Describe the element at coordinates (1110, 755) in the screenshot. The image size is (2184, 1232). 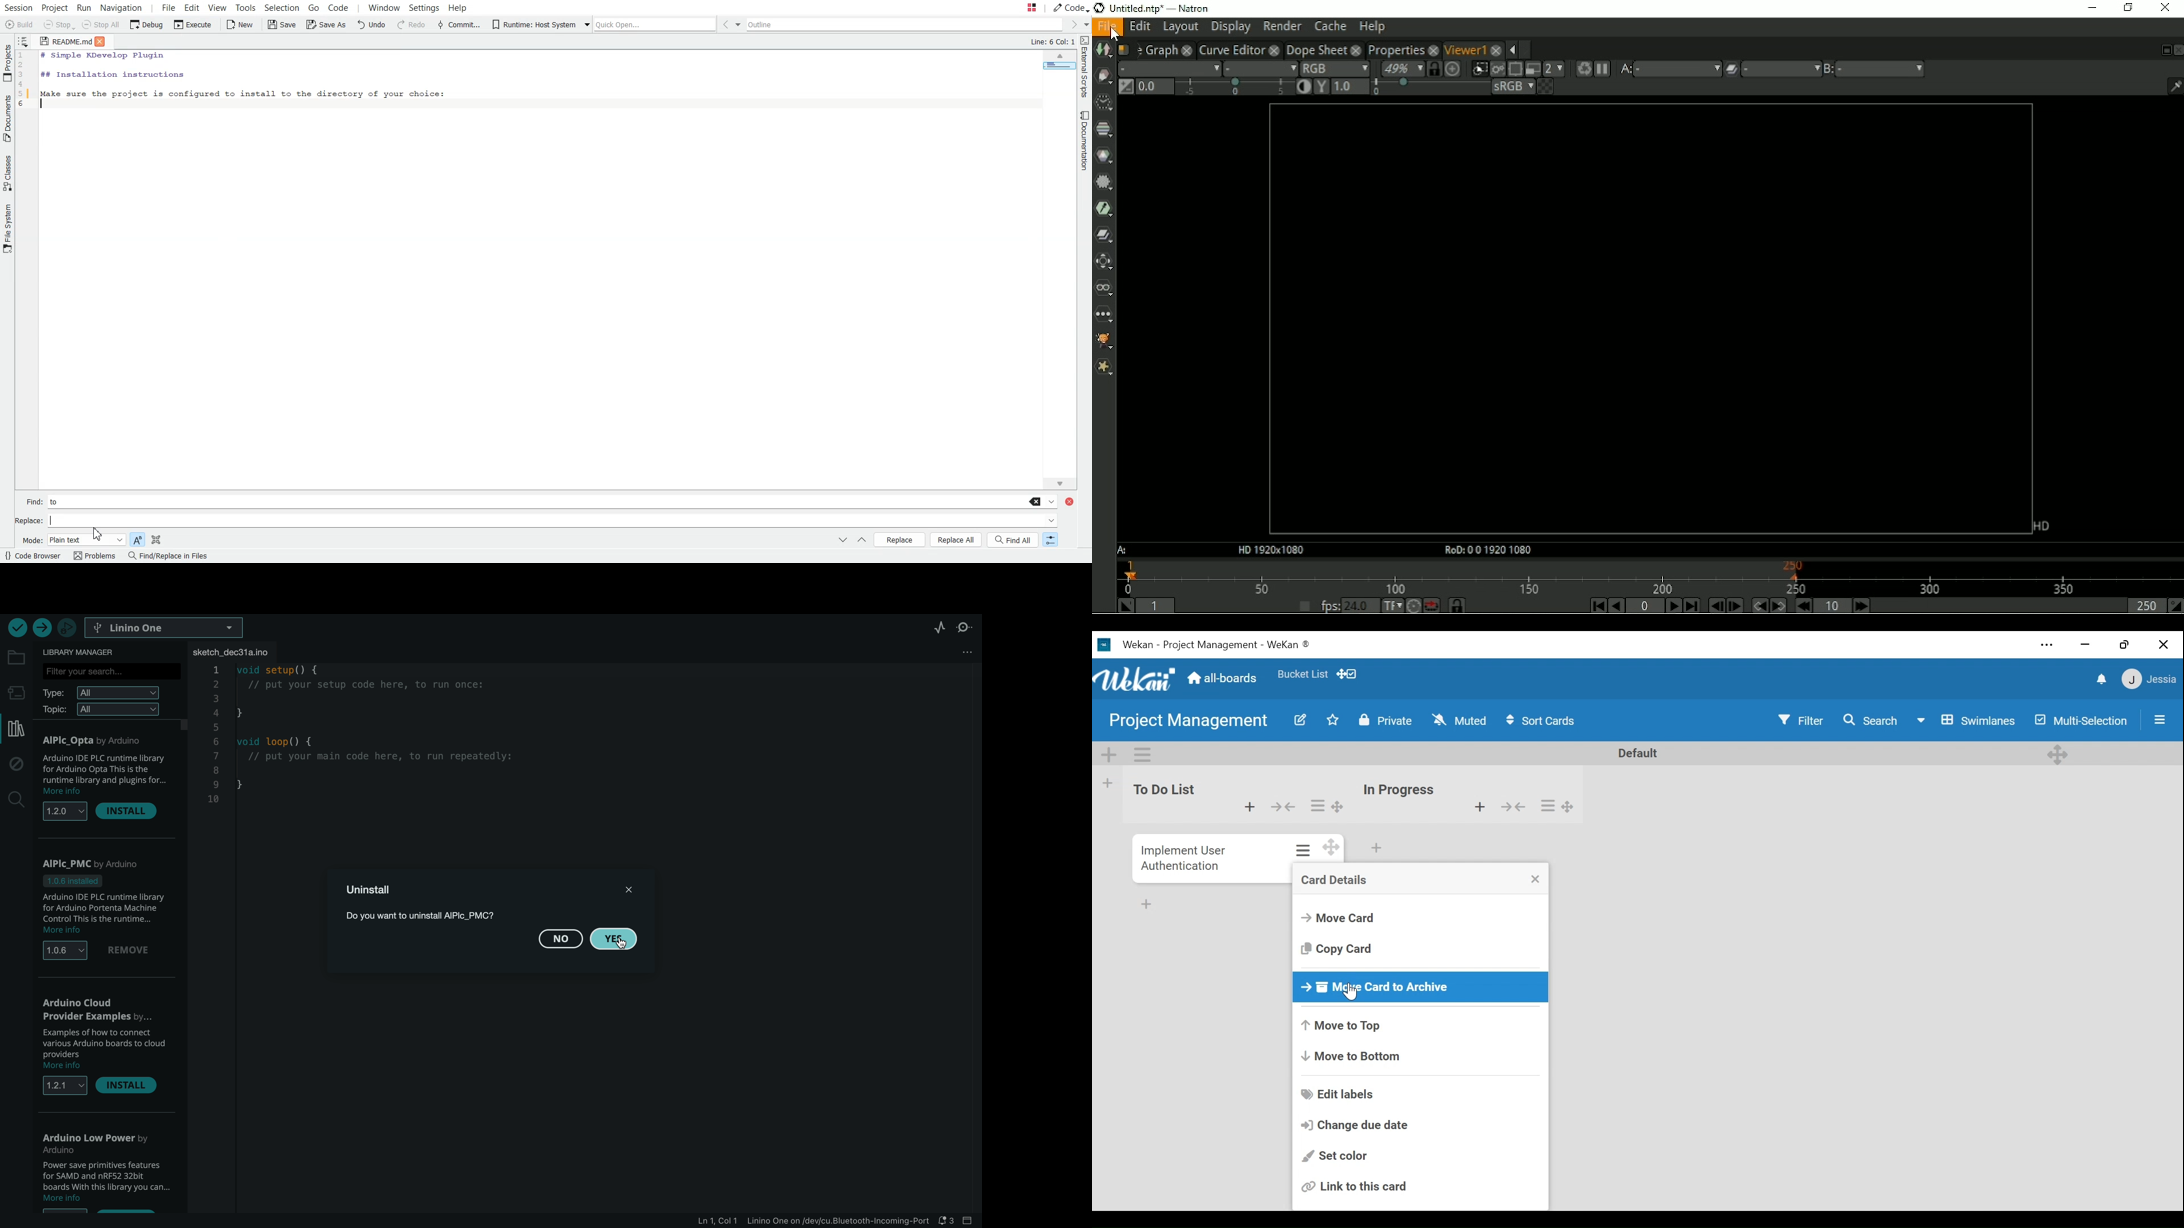
I see `Add Swimlane` at that location.